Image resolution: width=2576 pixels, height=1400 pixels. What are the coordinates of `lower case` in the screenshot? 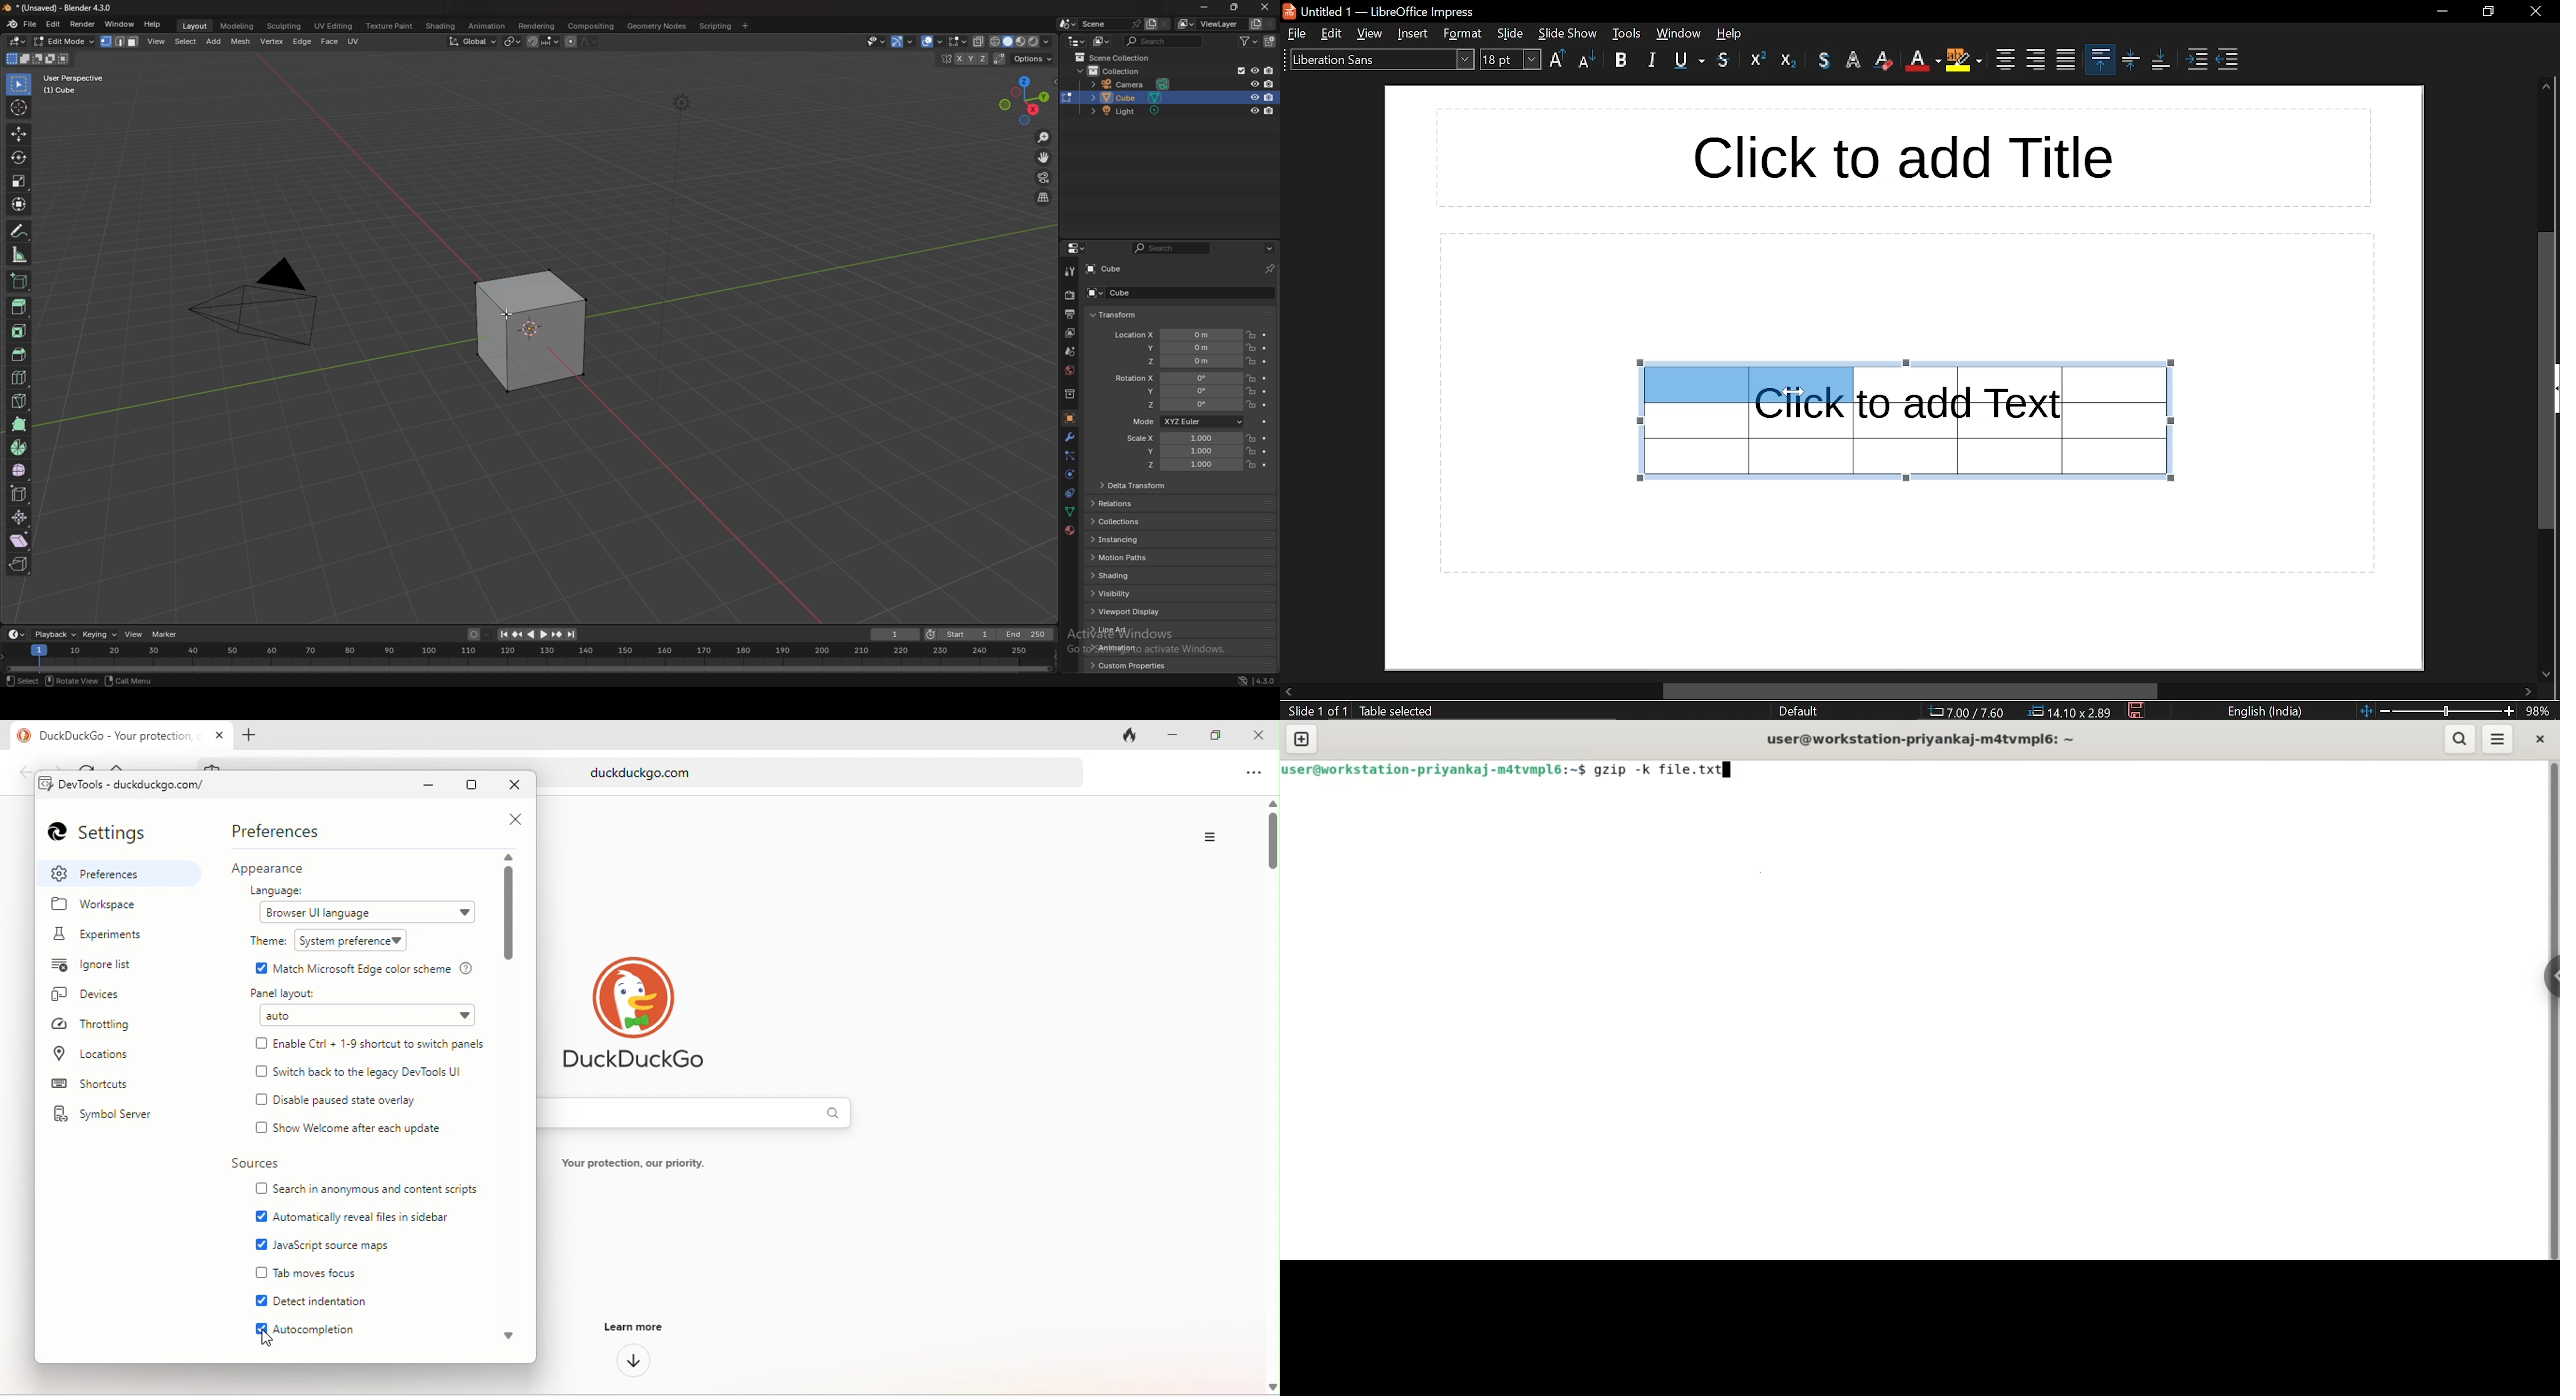 It's located at (1587, 61).